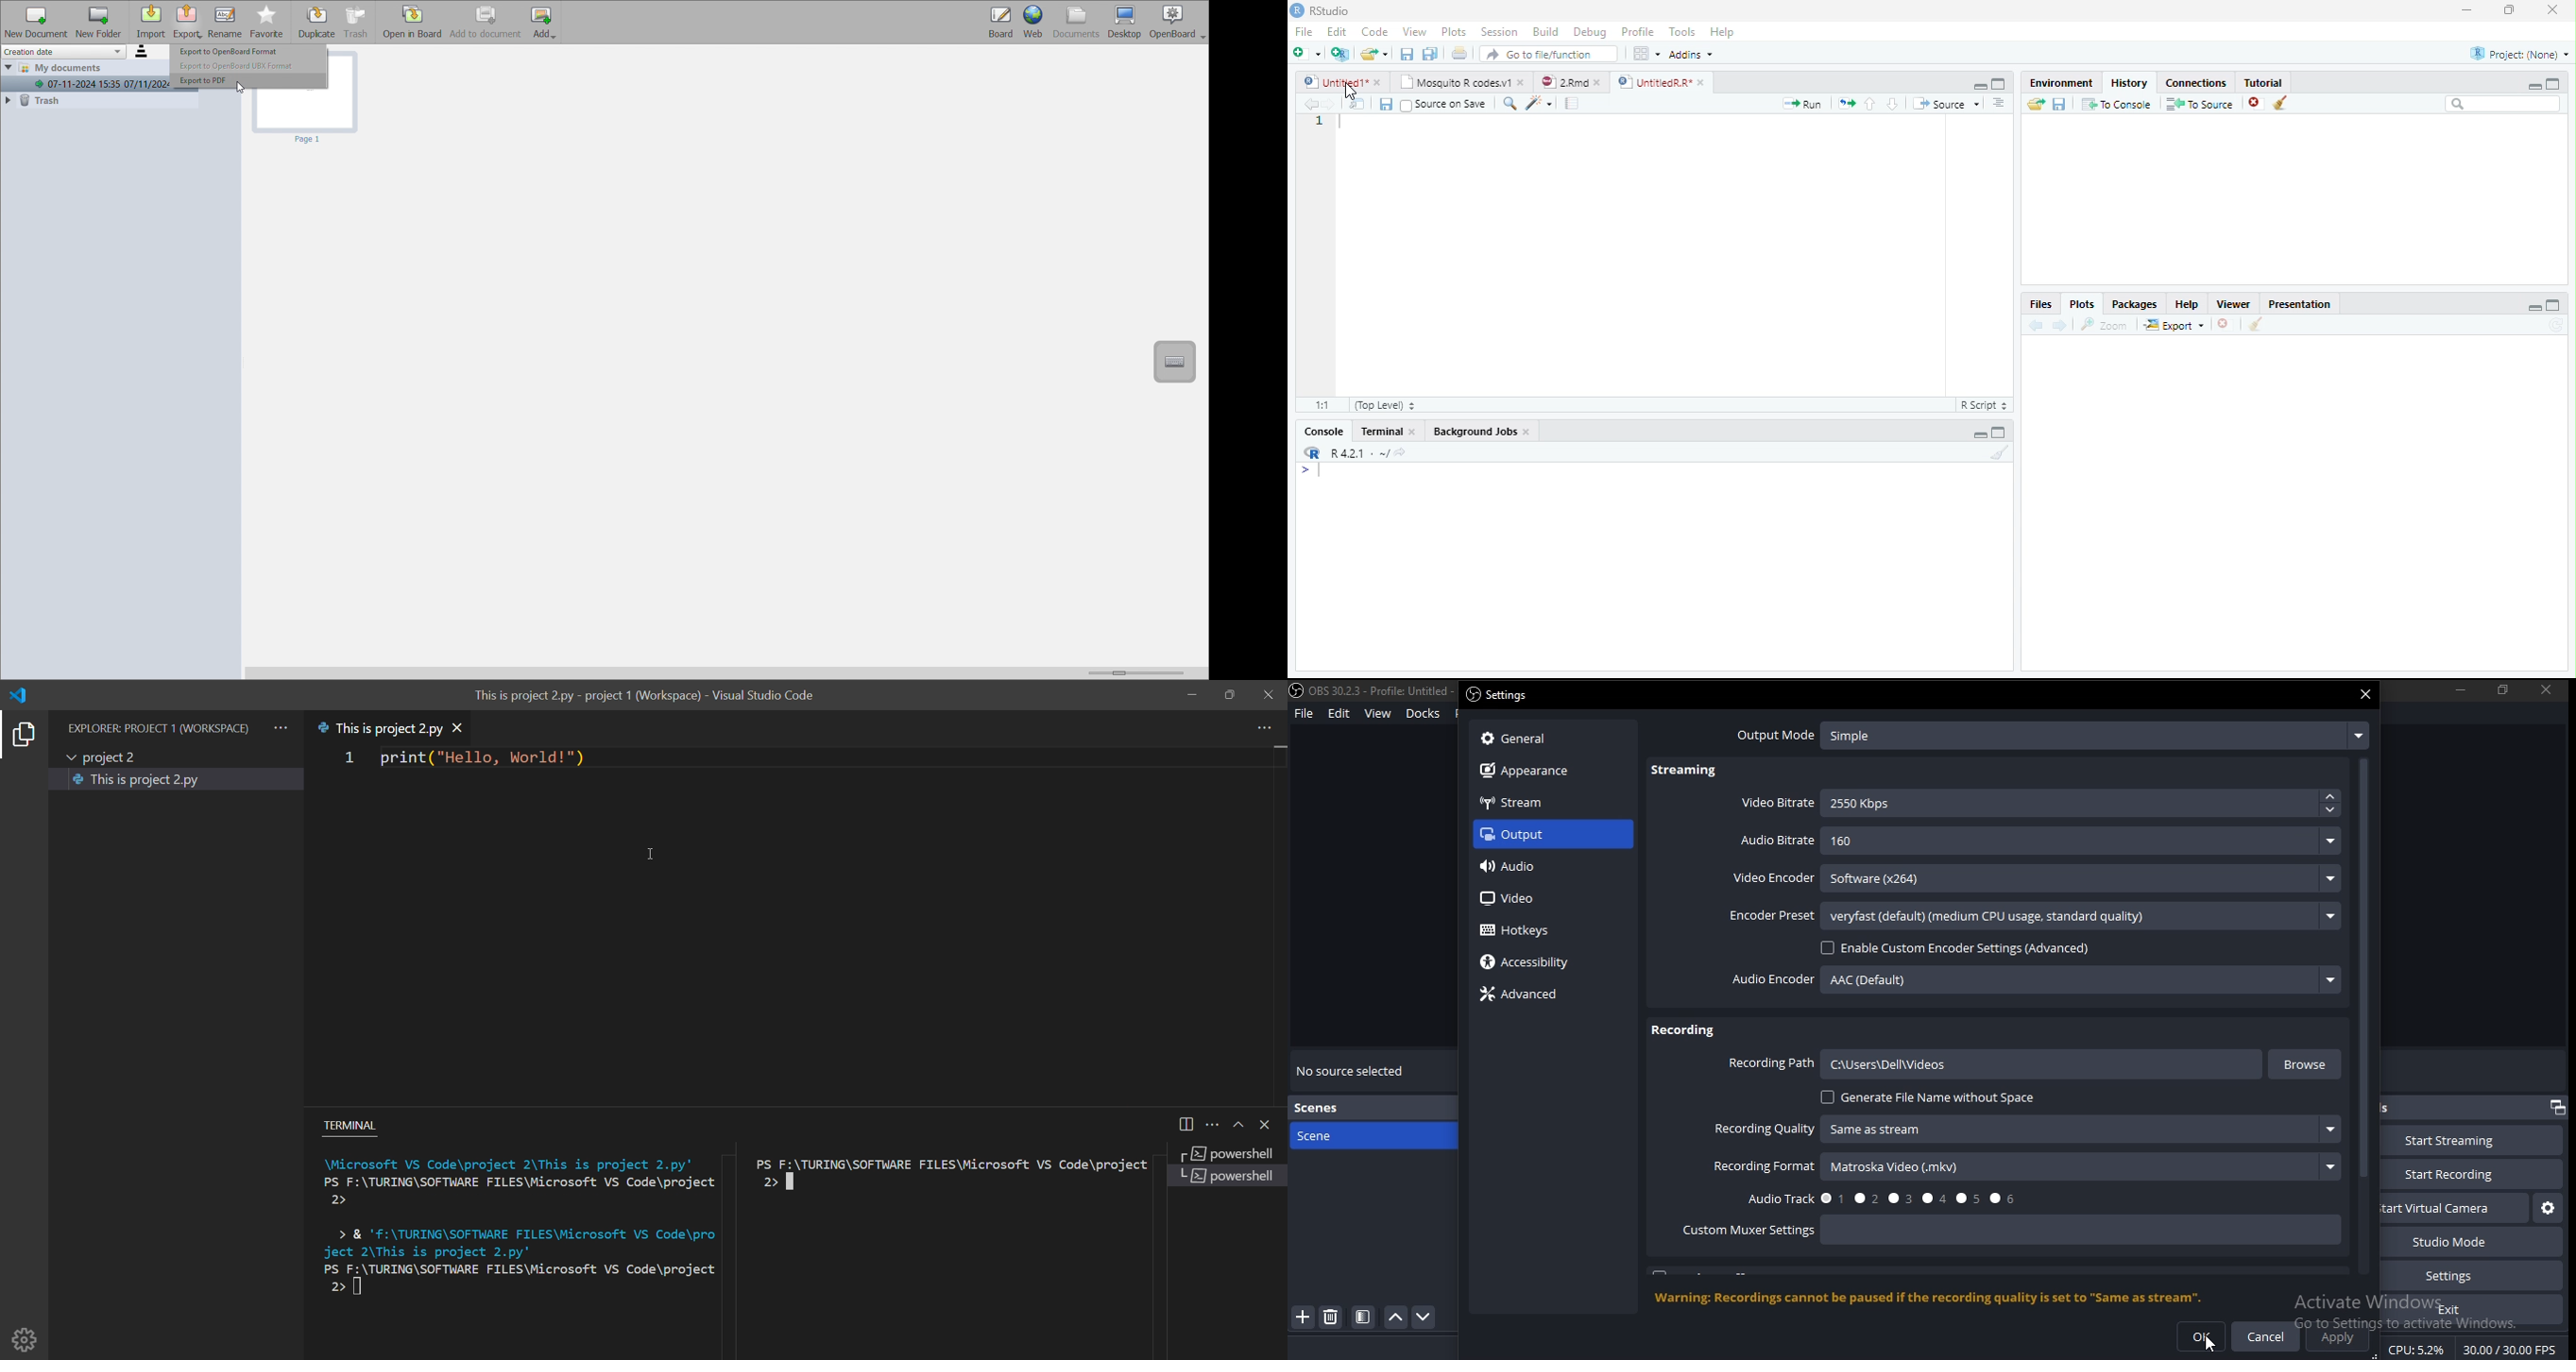  What do you see at coordinates (1766, 917) in the screenshot?
I see `encoder preset` at bounding box center [1766, 917].